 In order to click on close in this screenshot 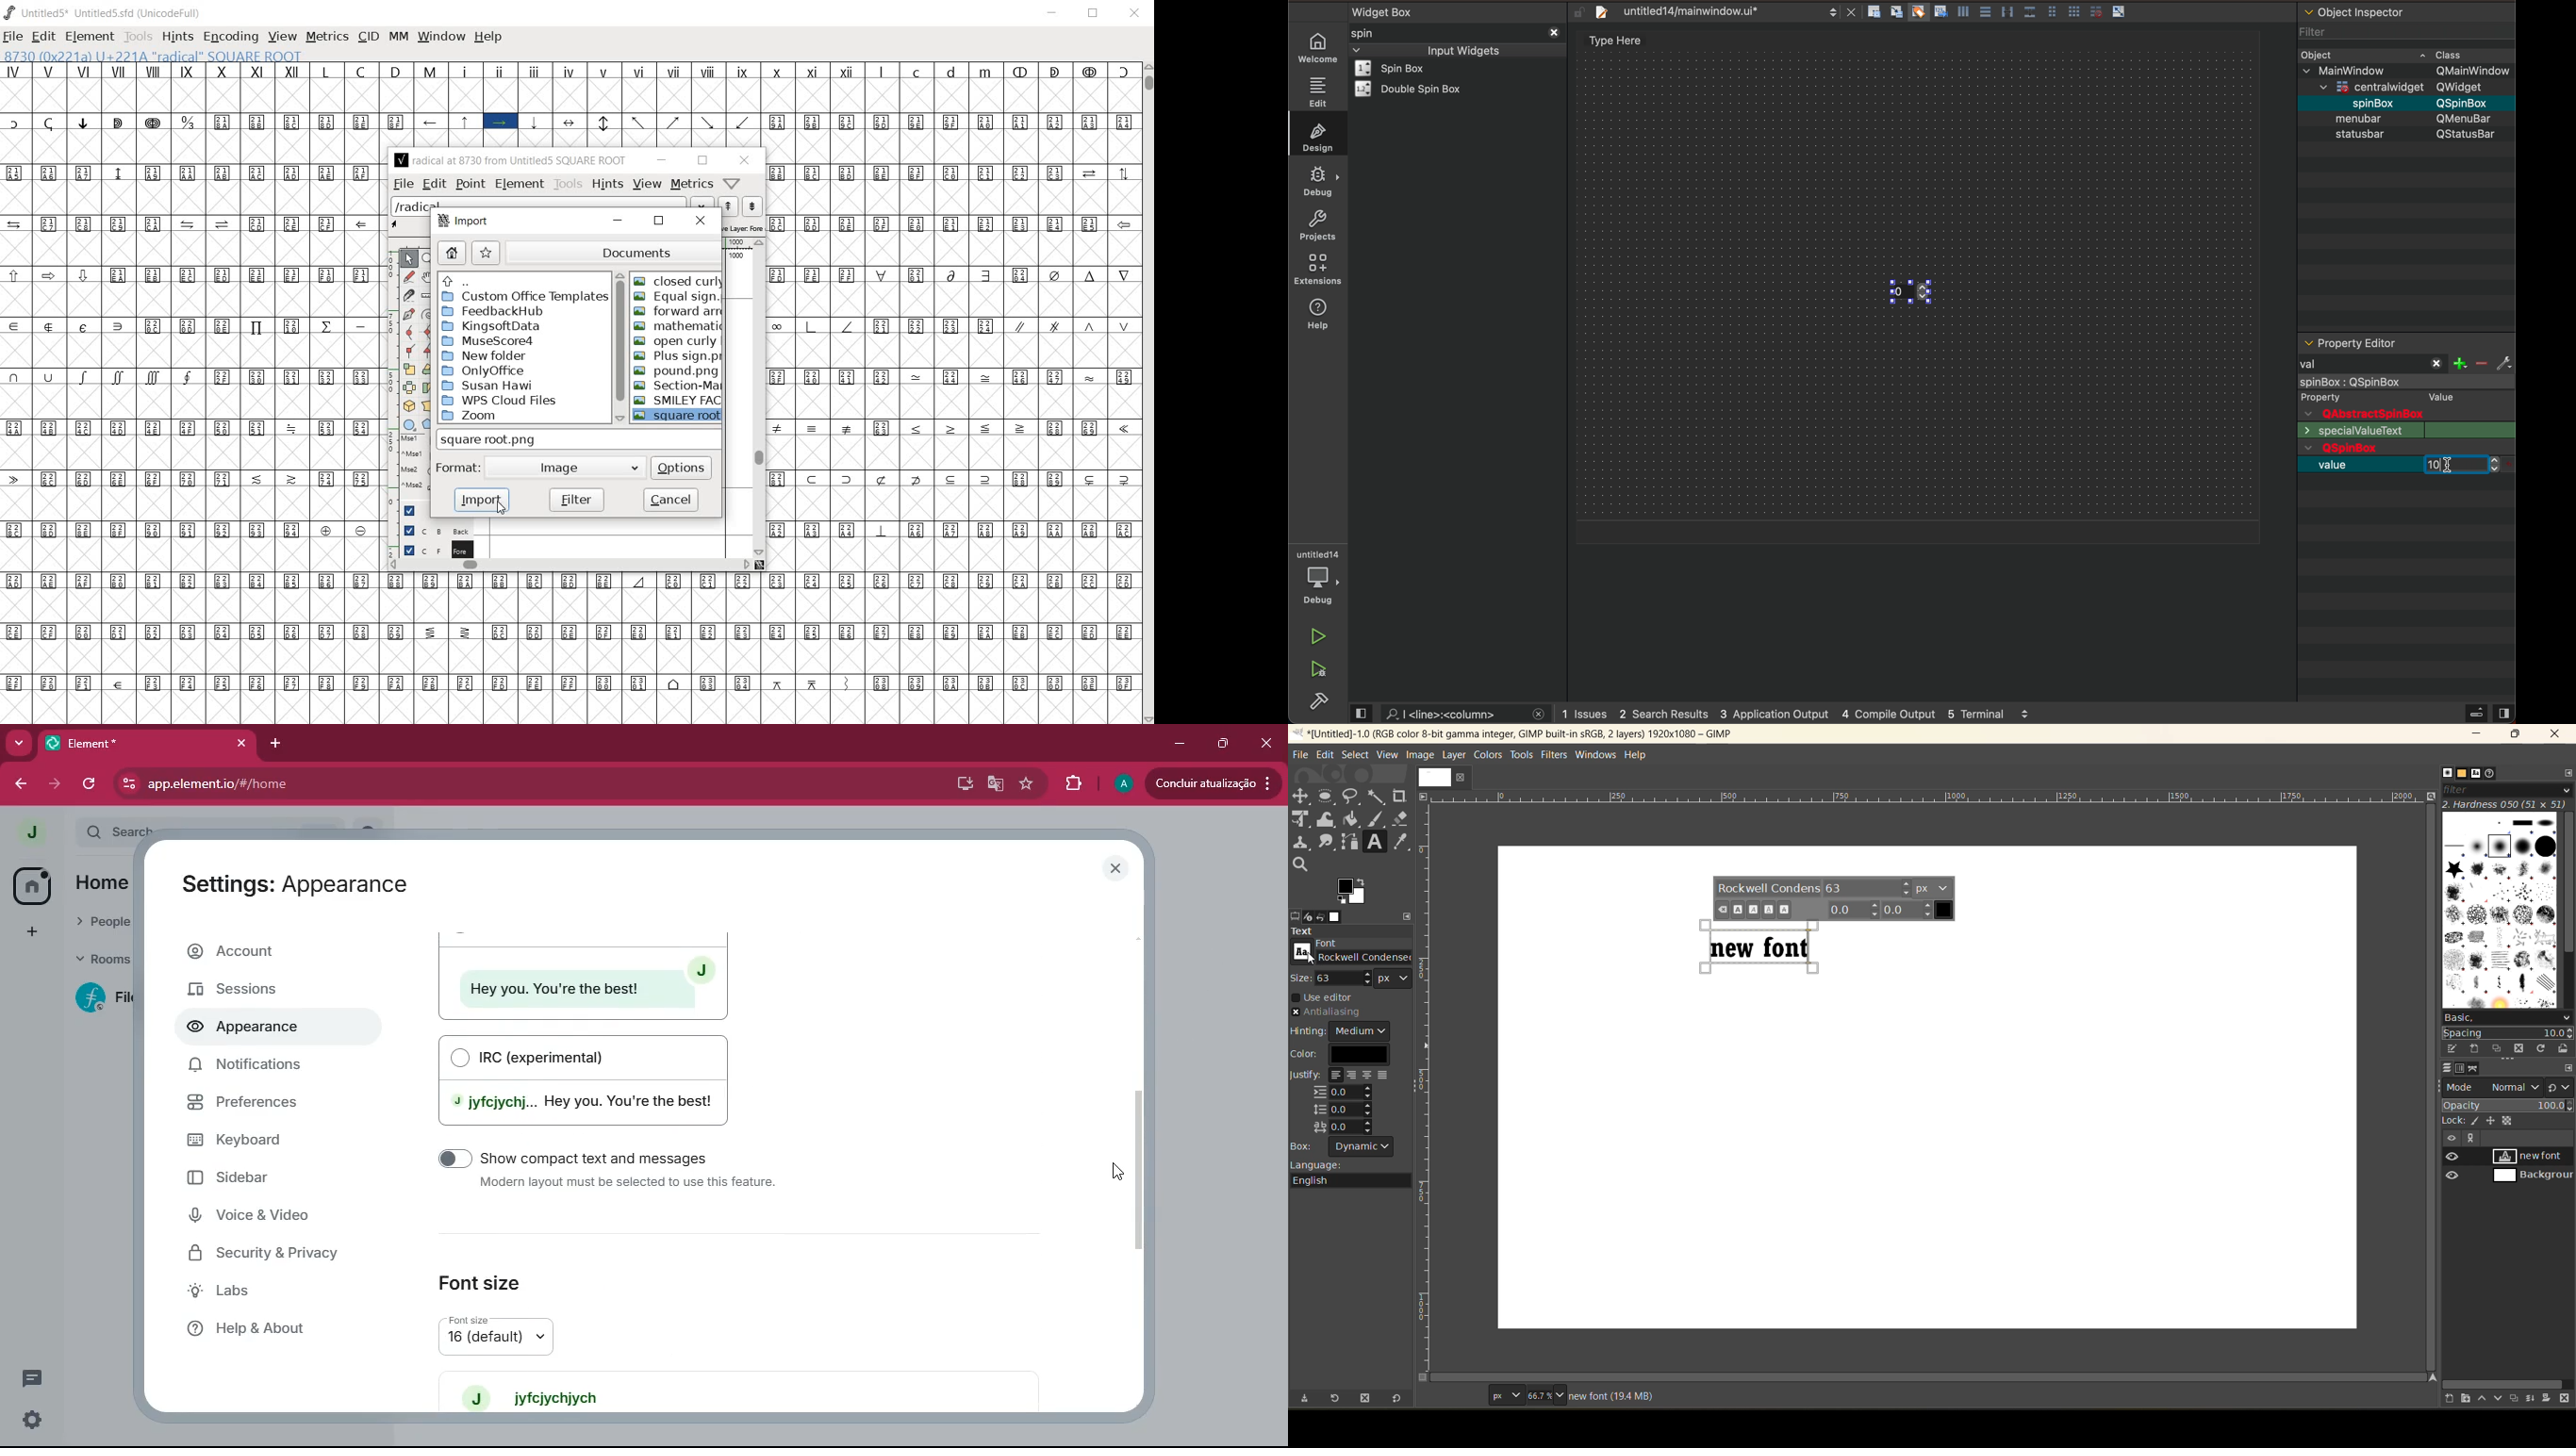, I will do `click(746, 160)`.